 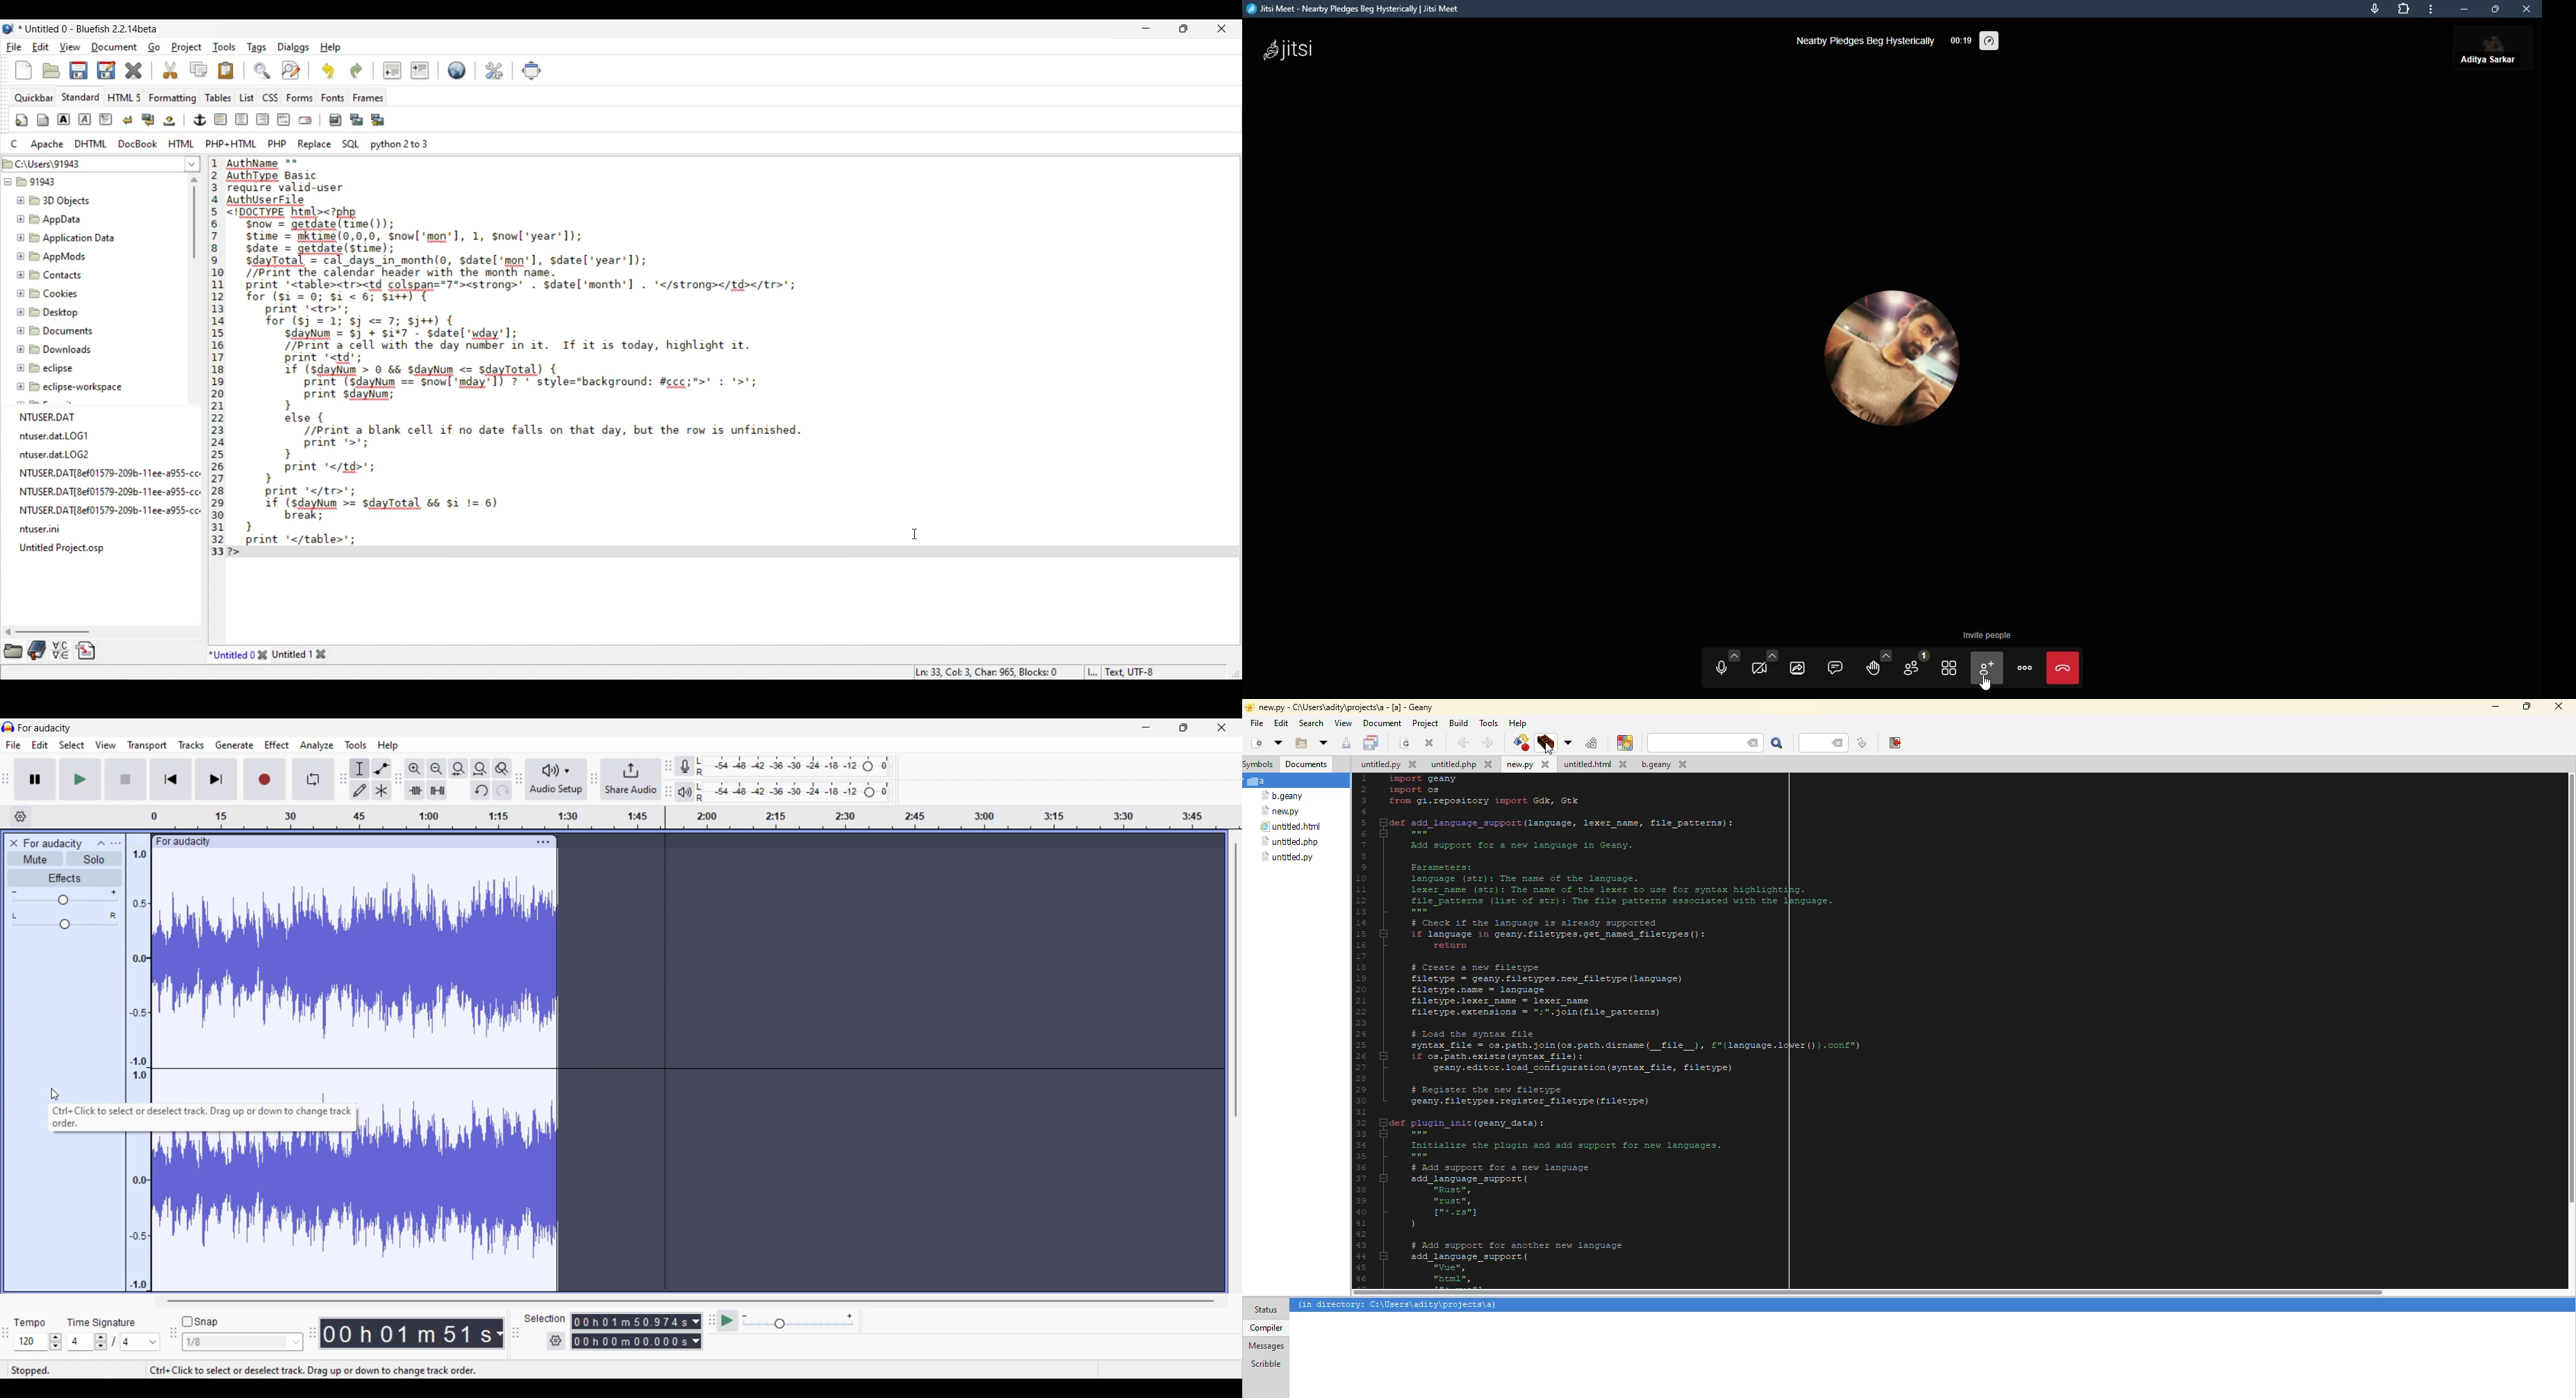 I want to click on document, so click(x=1383, y=723).